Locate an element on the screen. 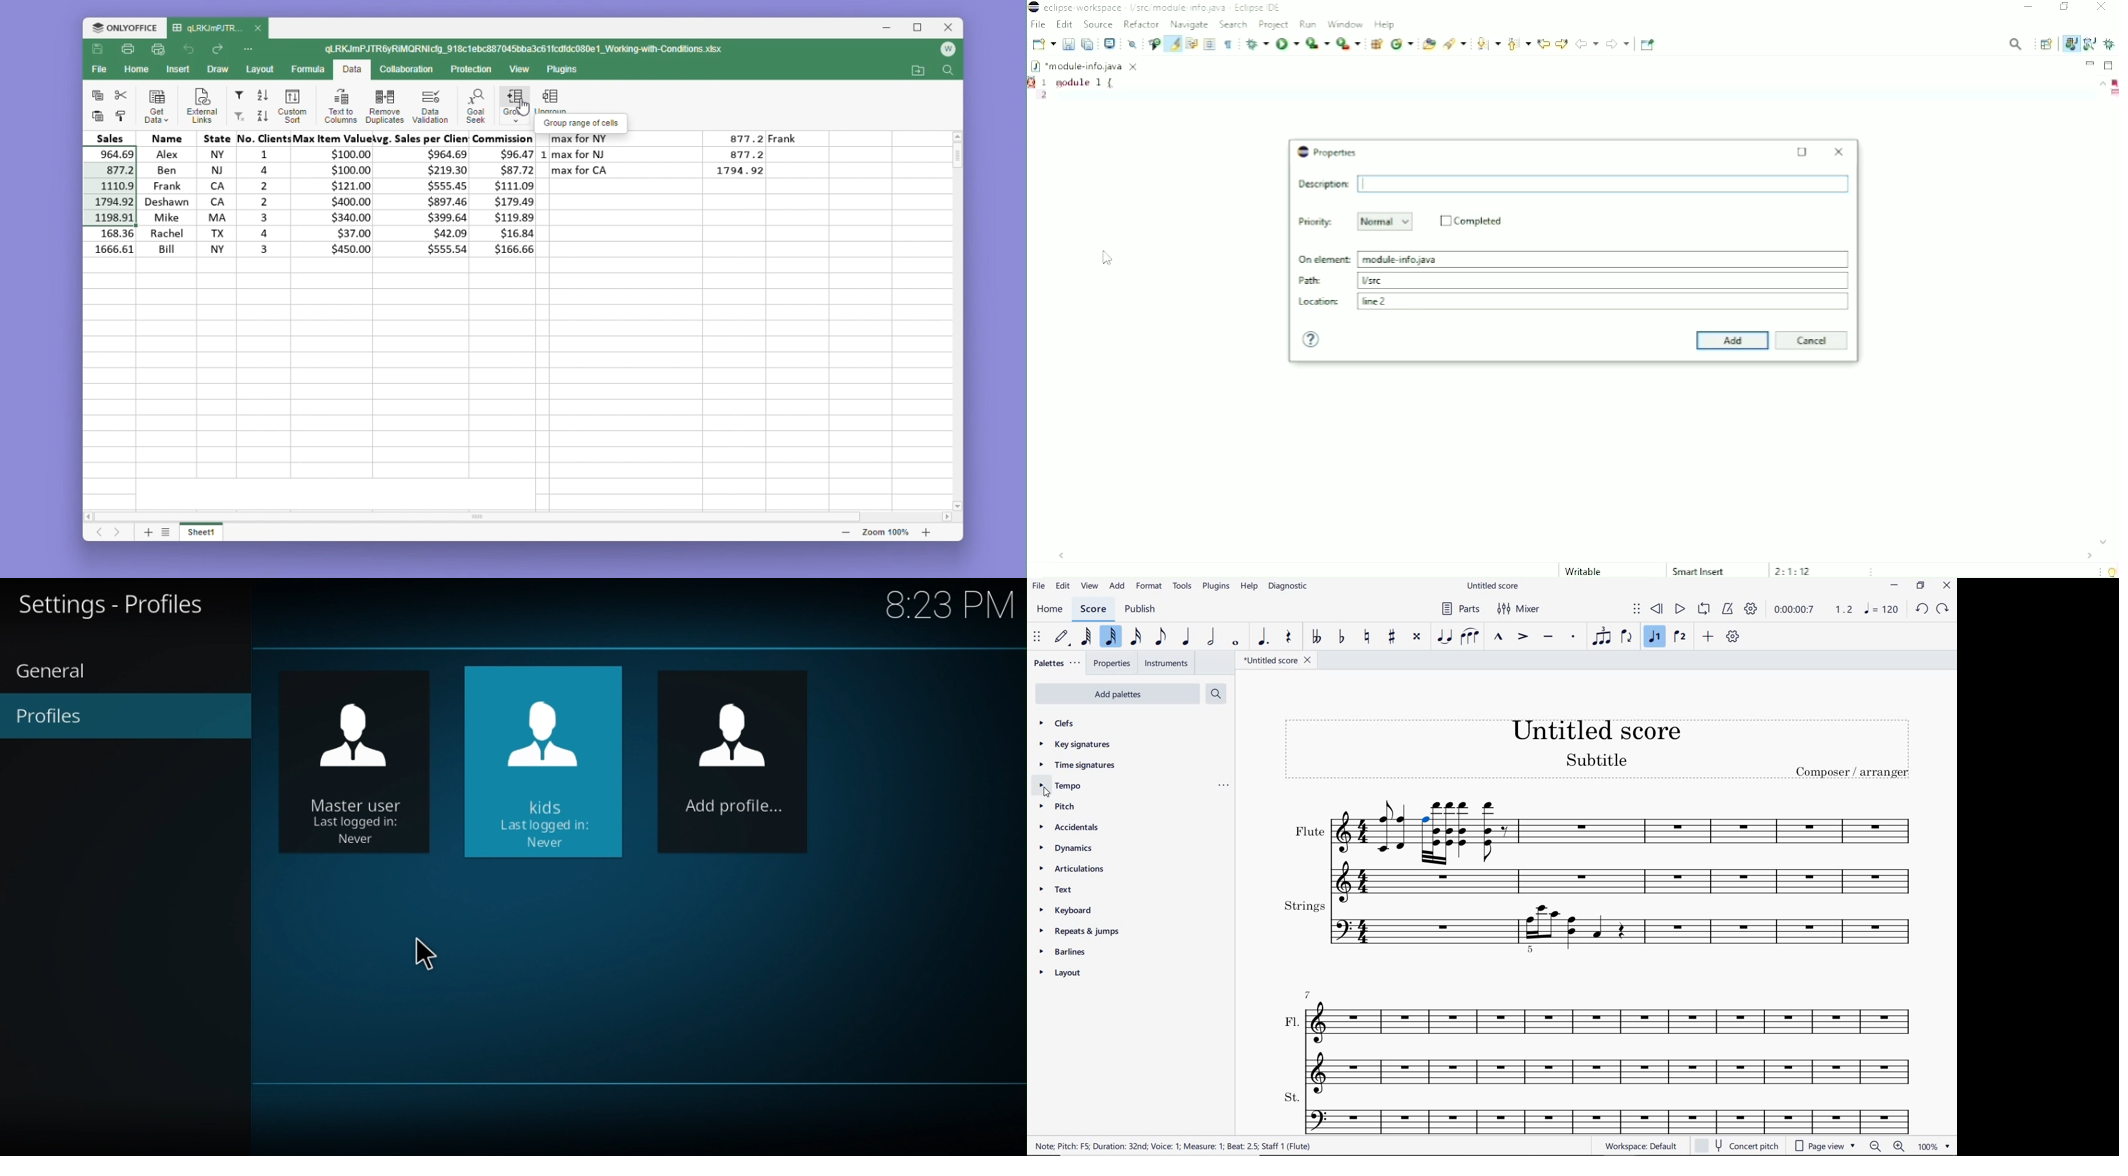  add palettes is located at coordinates (1117, 695).